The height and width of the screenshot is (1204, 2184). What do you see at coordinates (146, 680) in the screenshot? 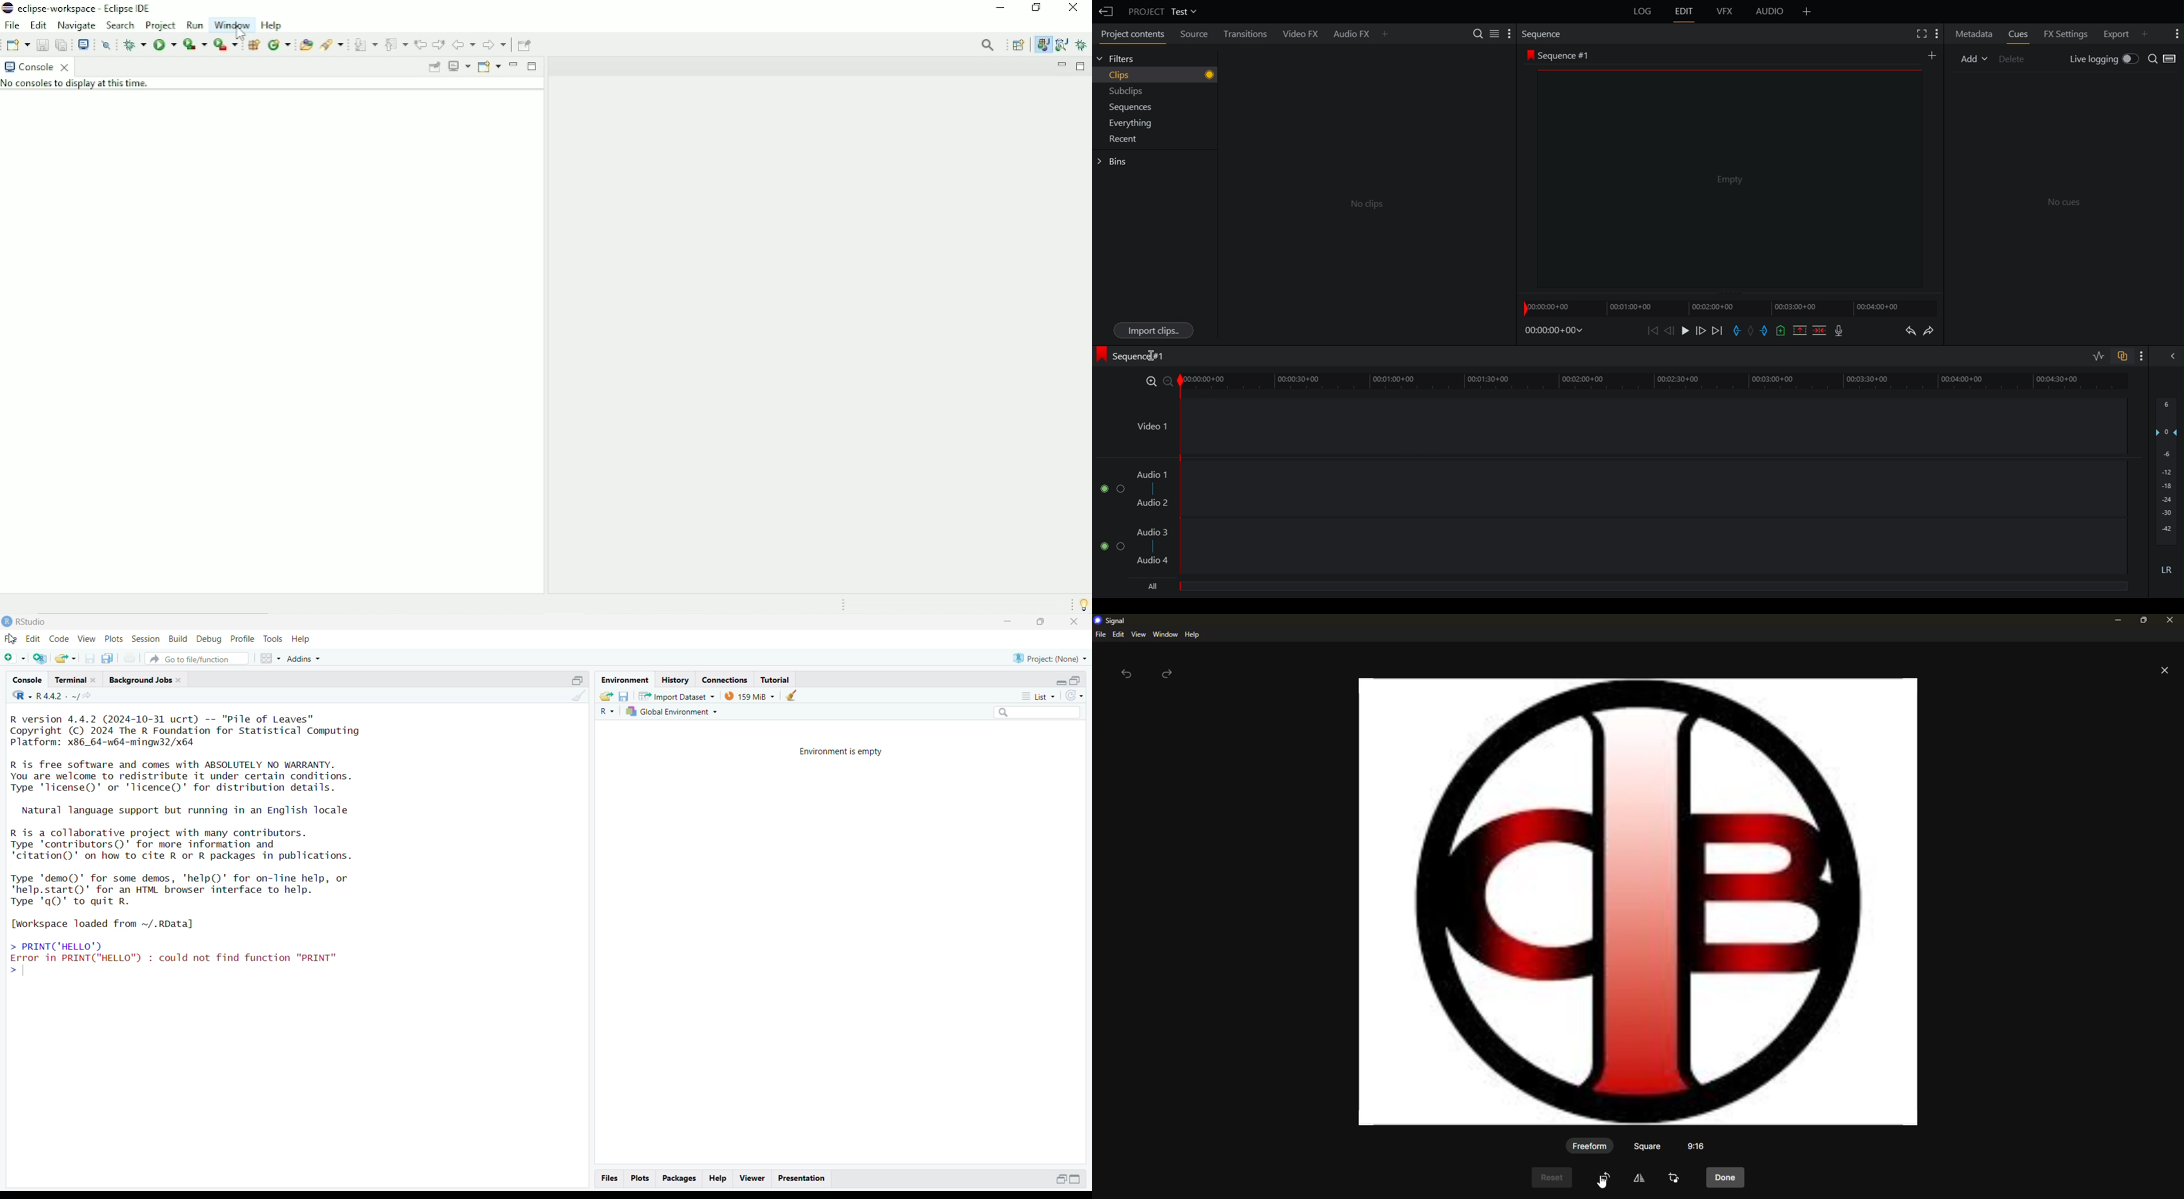
I see `Background jobs` at bounding box center [146, 680].